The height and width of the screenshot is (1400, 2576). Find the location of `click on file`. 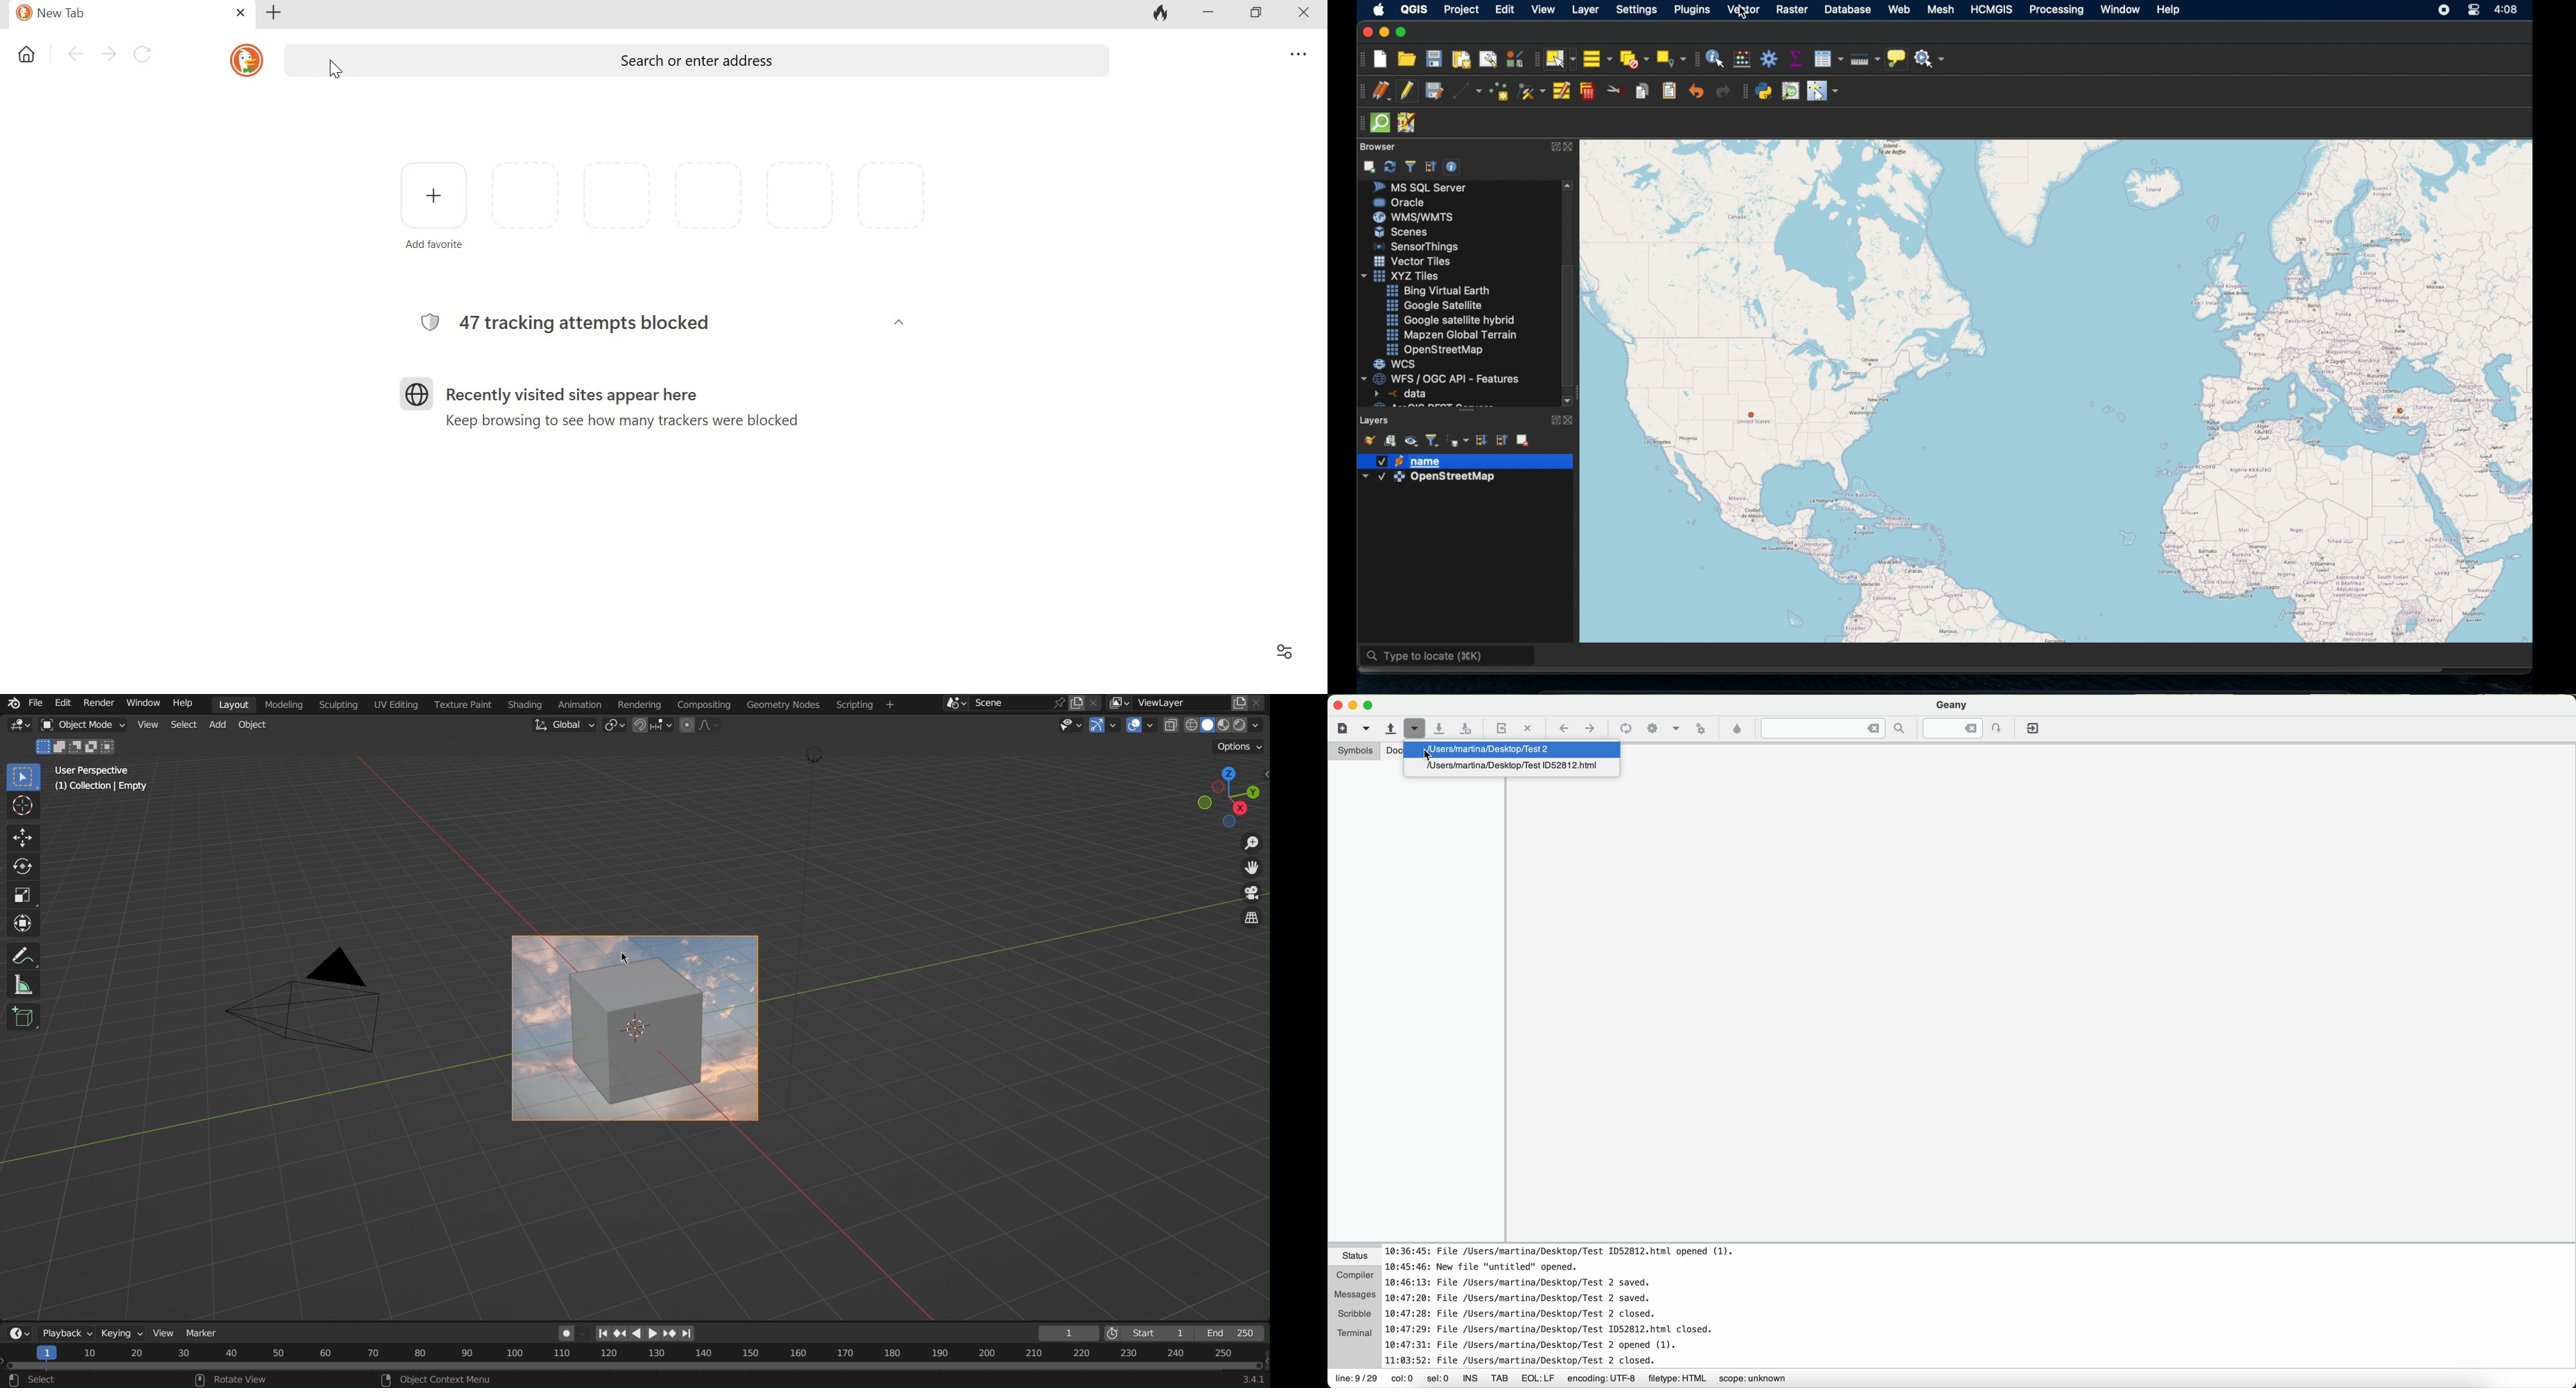

click on file is located at coordinates (1523, 749).